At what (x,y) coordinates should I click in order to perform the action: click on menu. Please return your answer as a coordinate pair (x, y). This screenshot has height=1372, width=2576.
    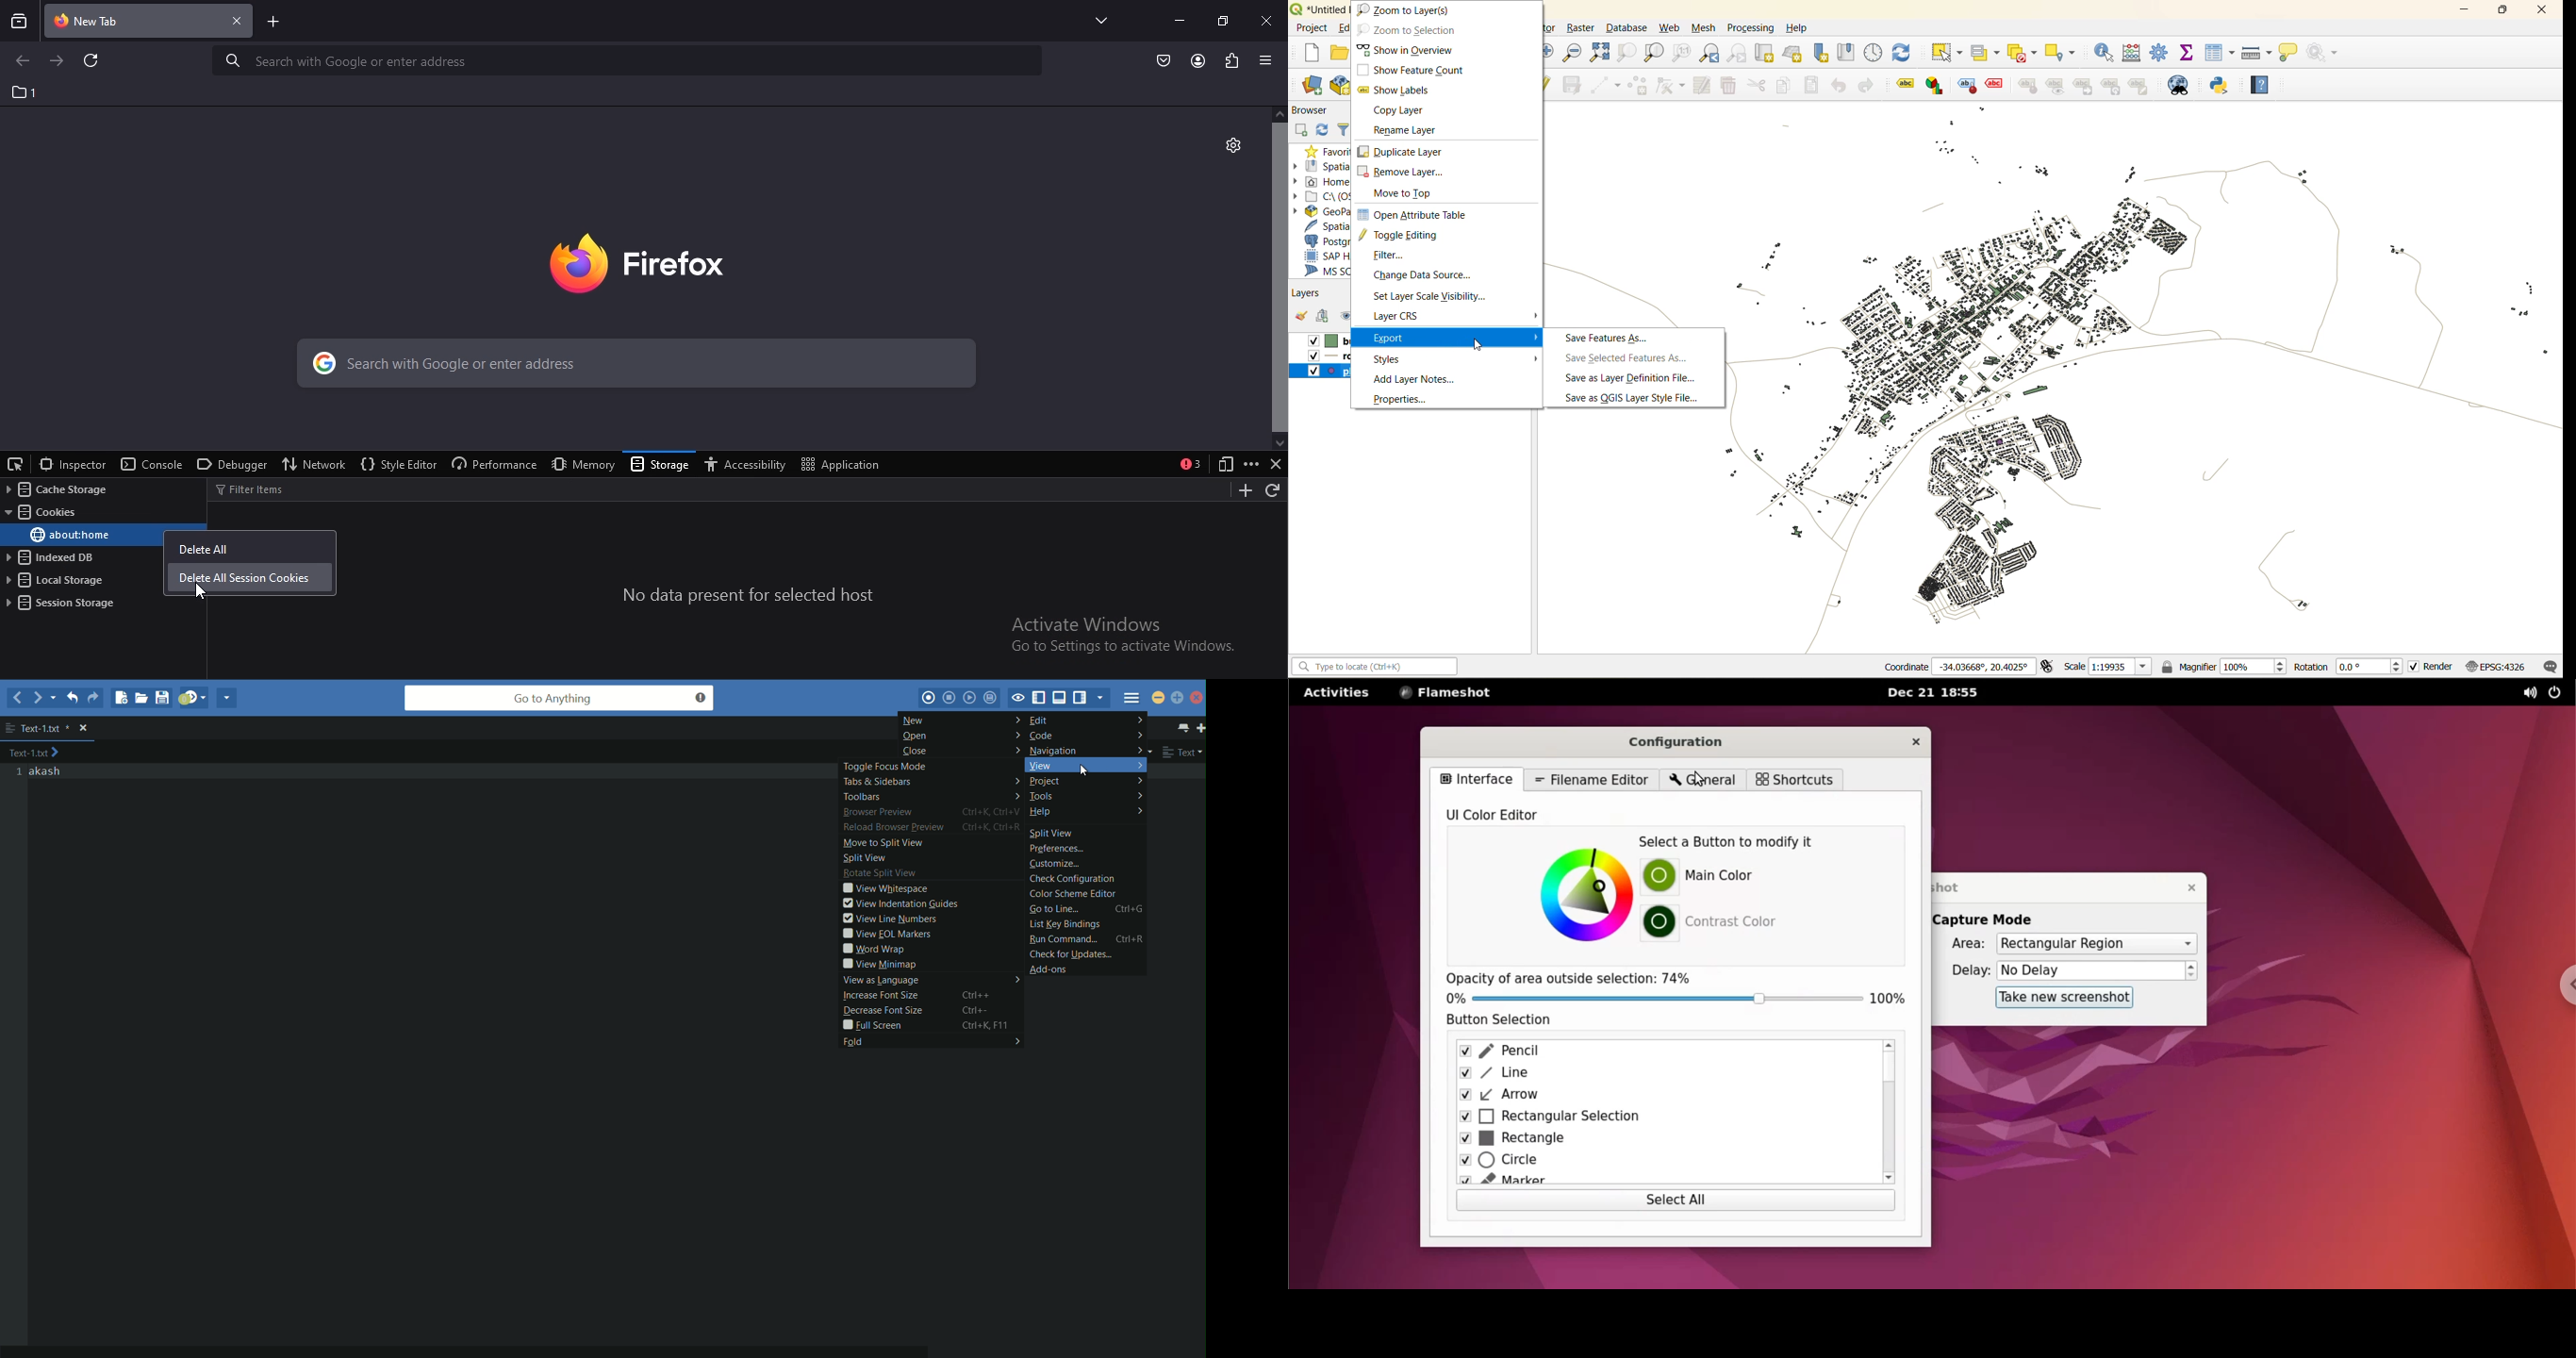
    Looking at the image, I should click on (1132, 698).